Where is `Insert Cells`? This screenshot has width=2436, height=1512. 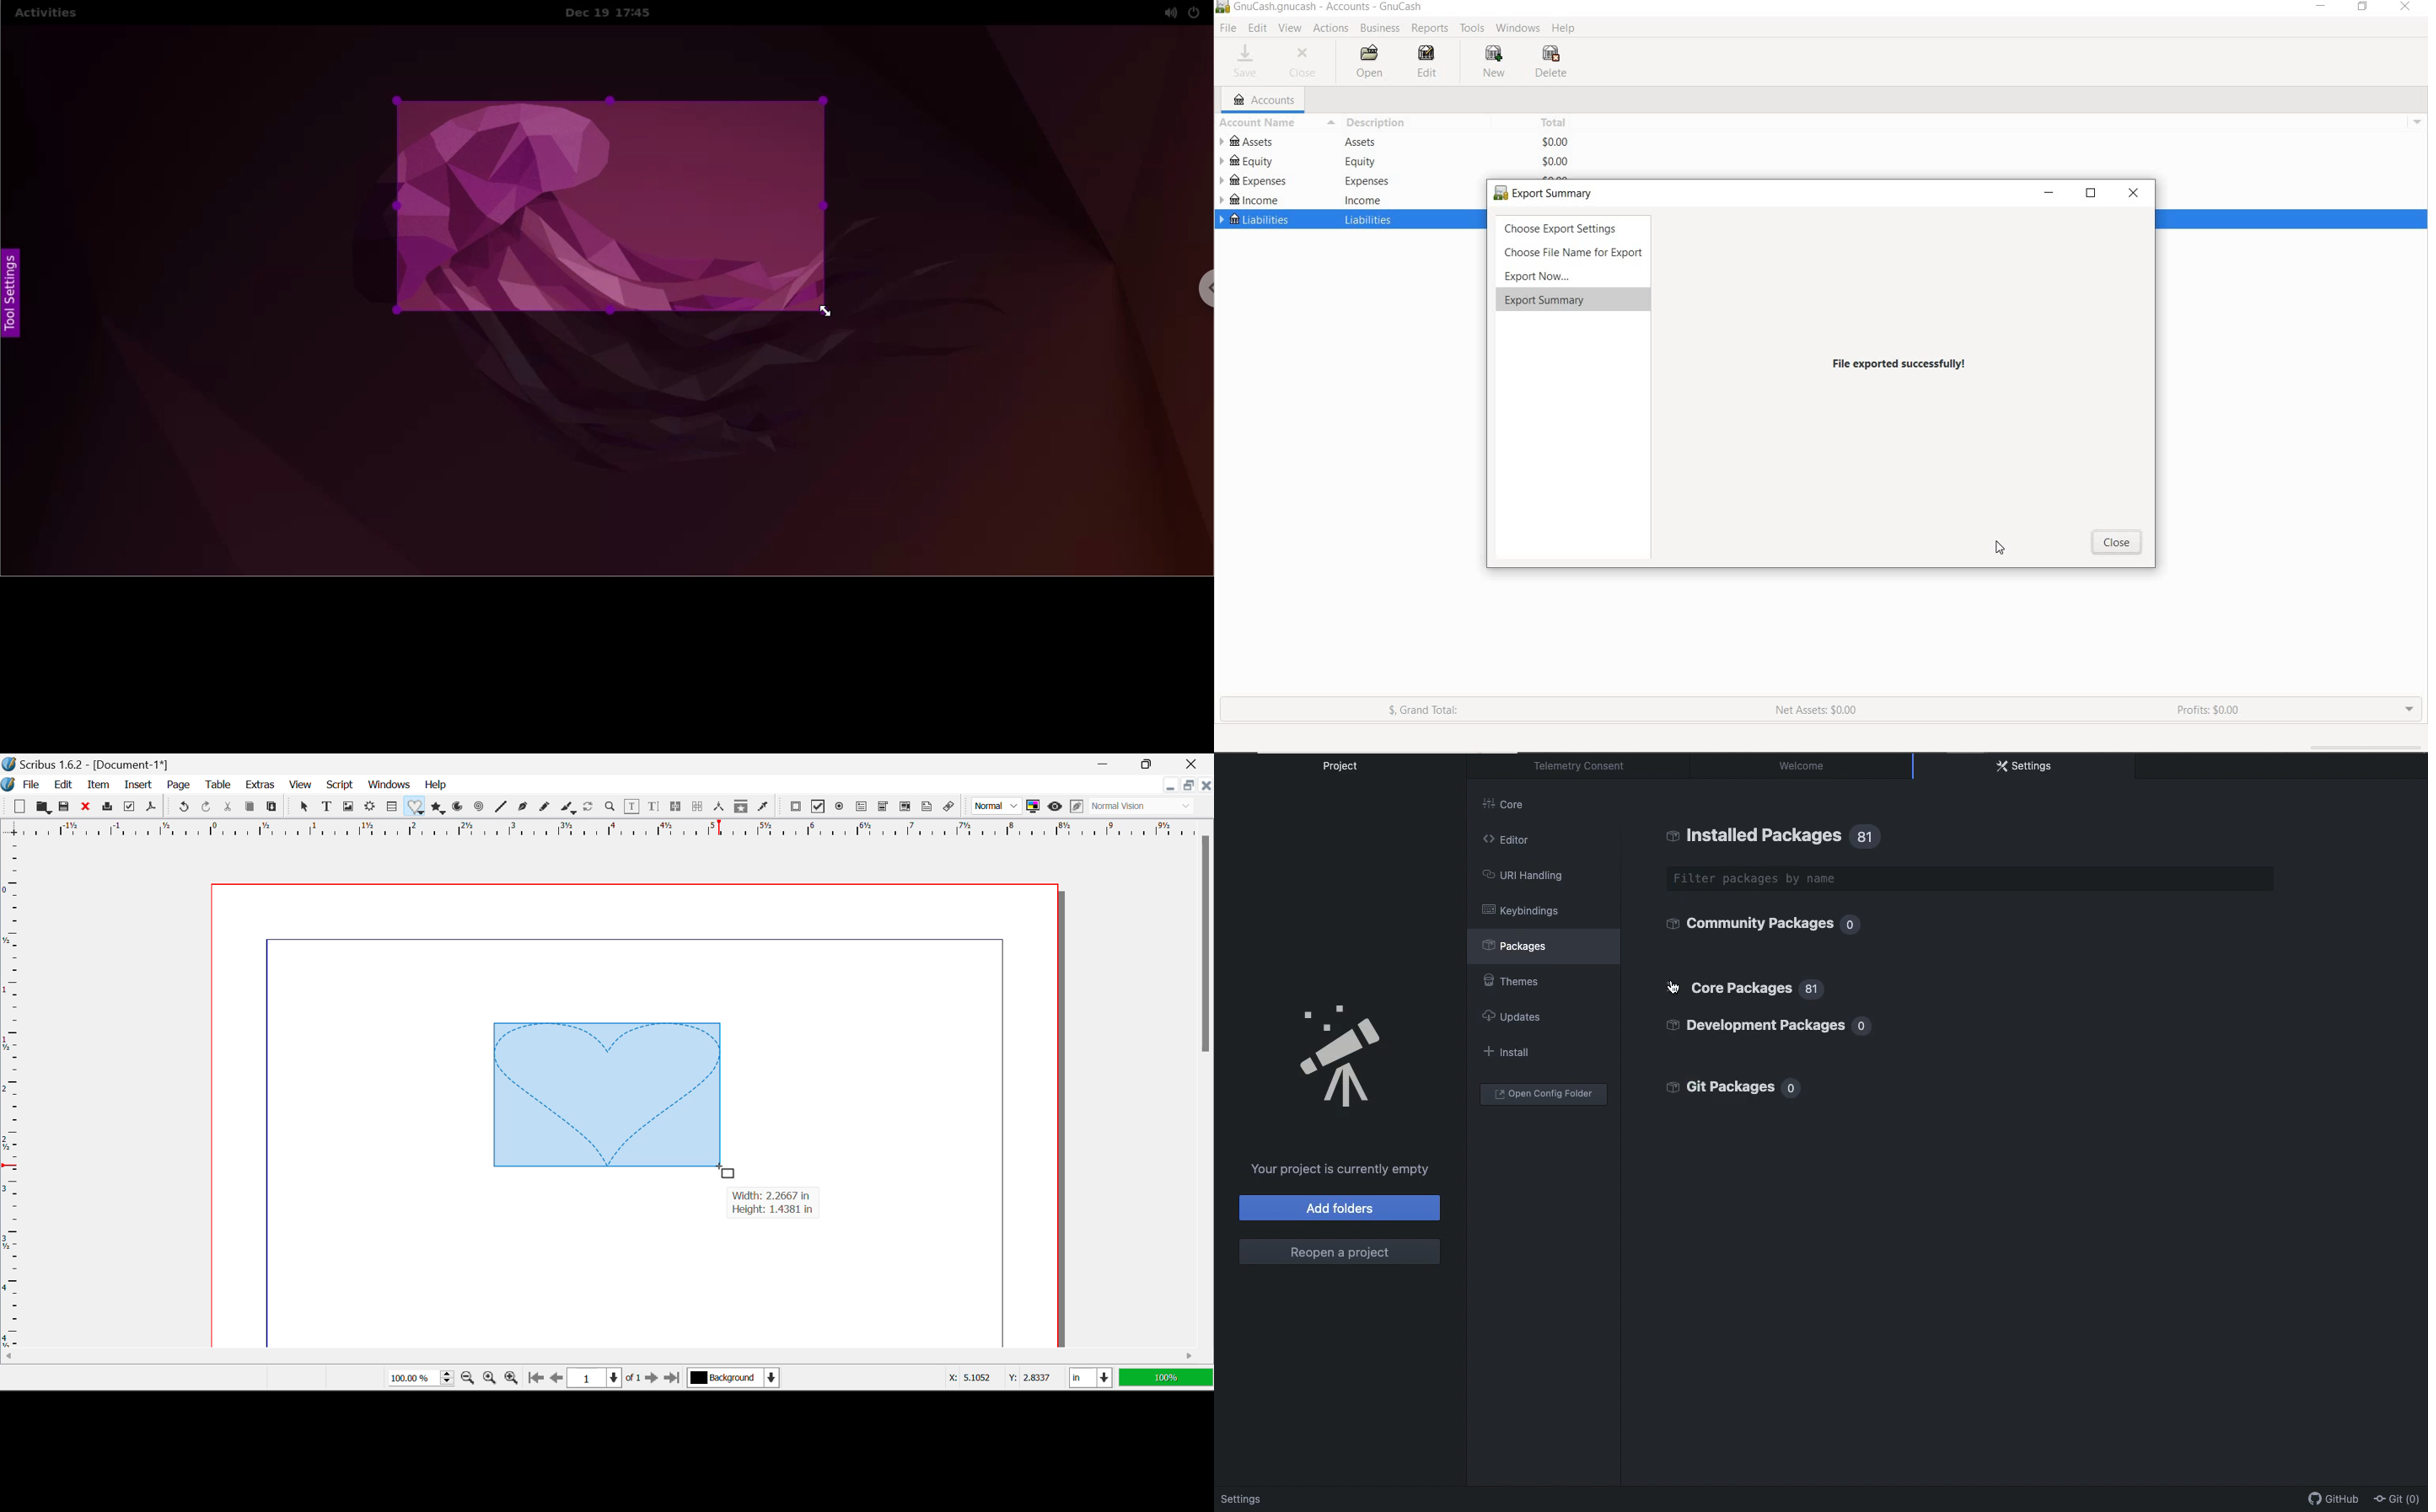 Insert Cells is located at coordinates (391, 808).